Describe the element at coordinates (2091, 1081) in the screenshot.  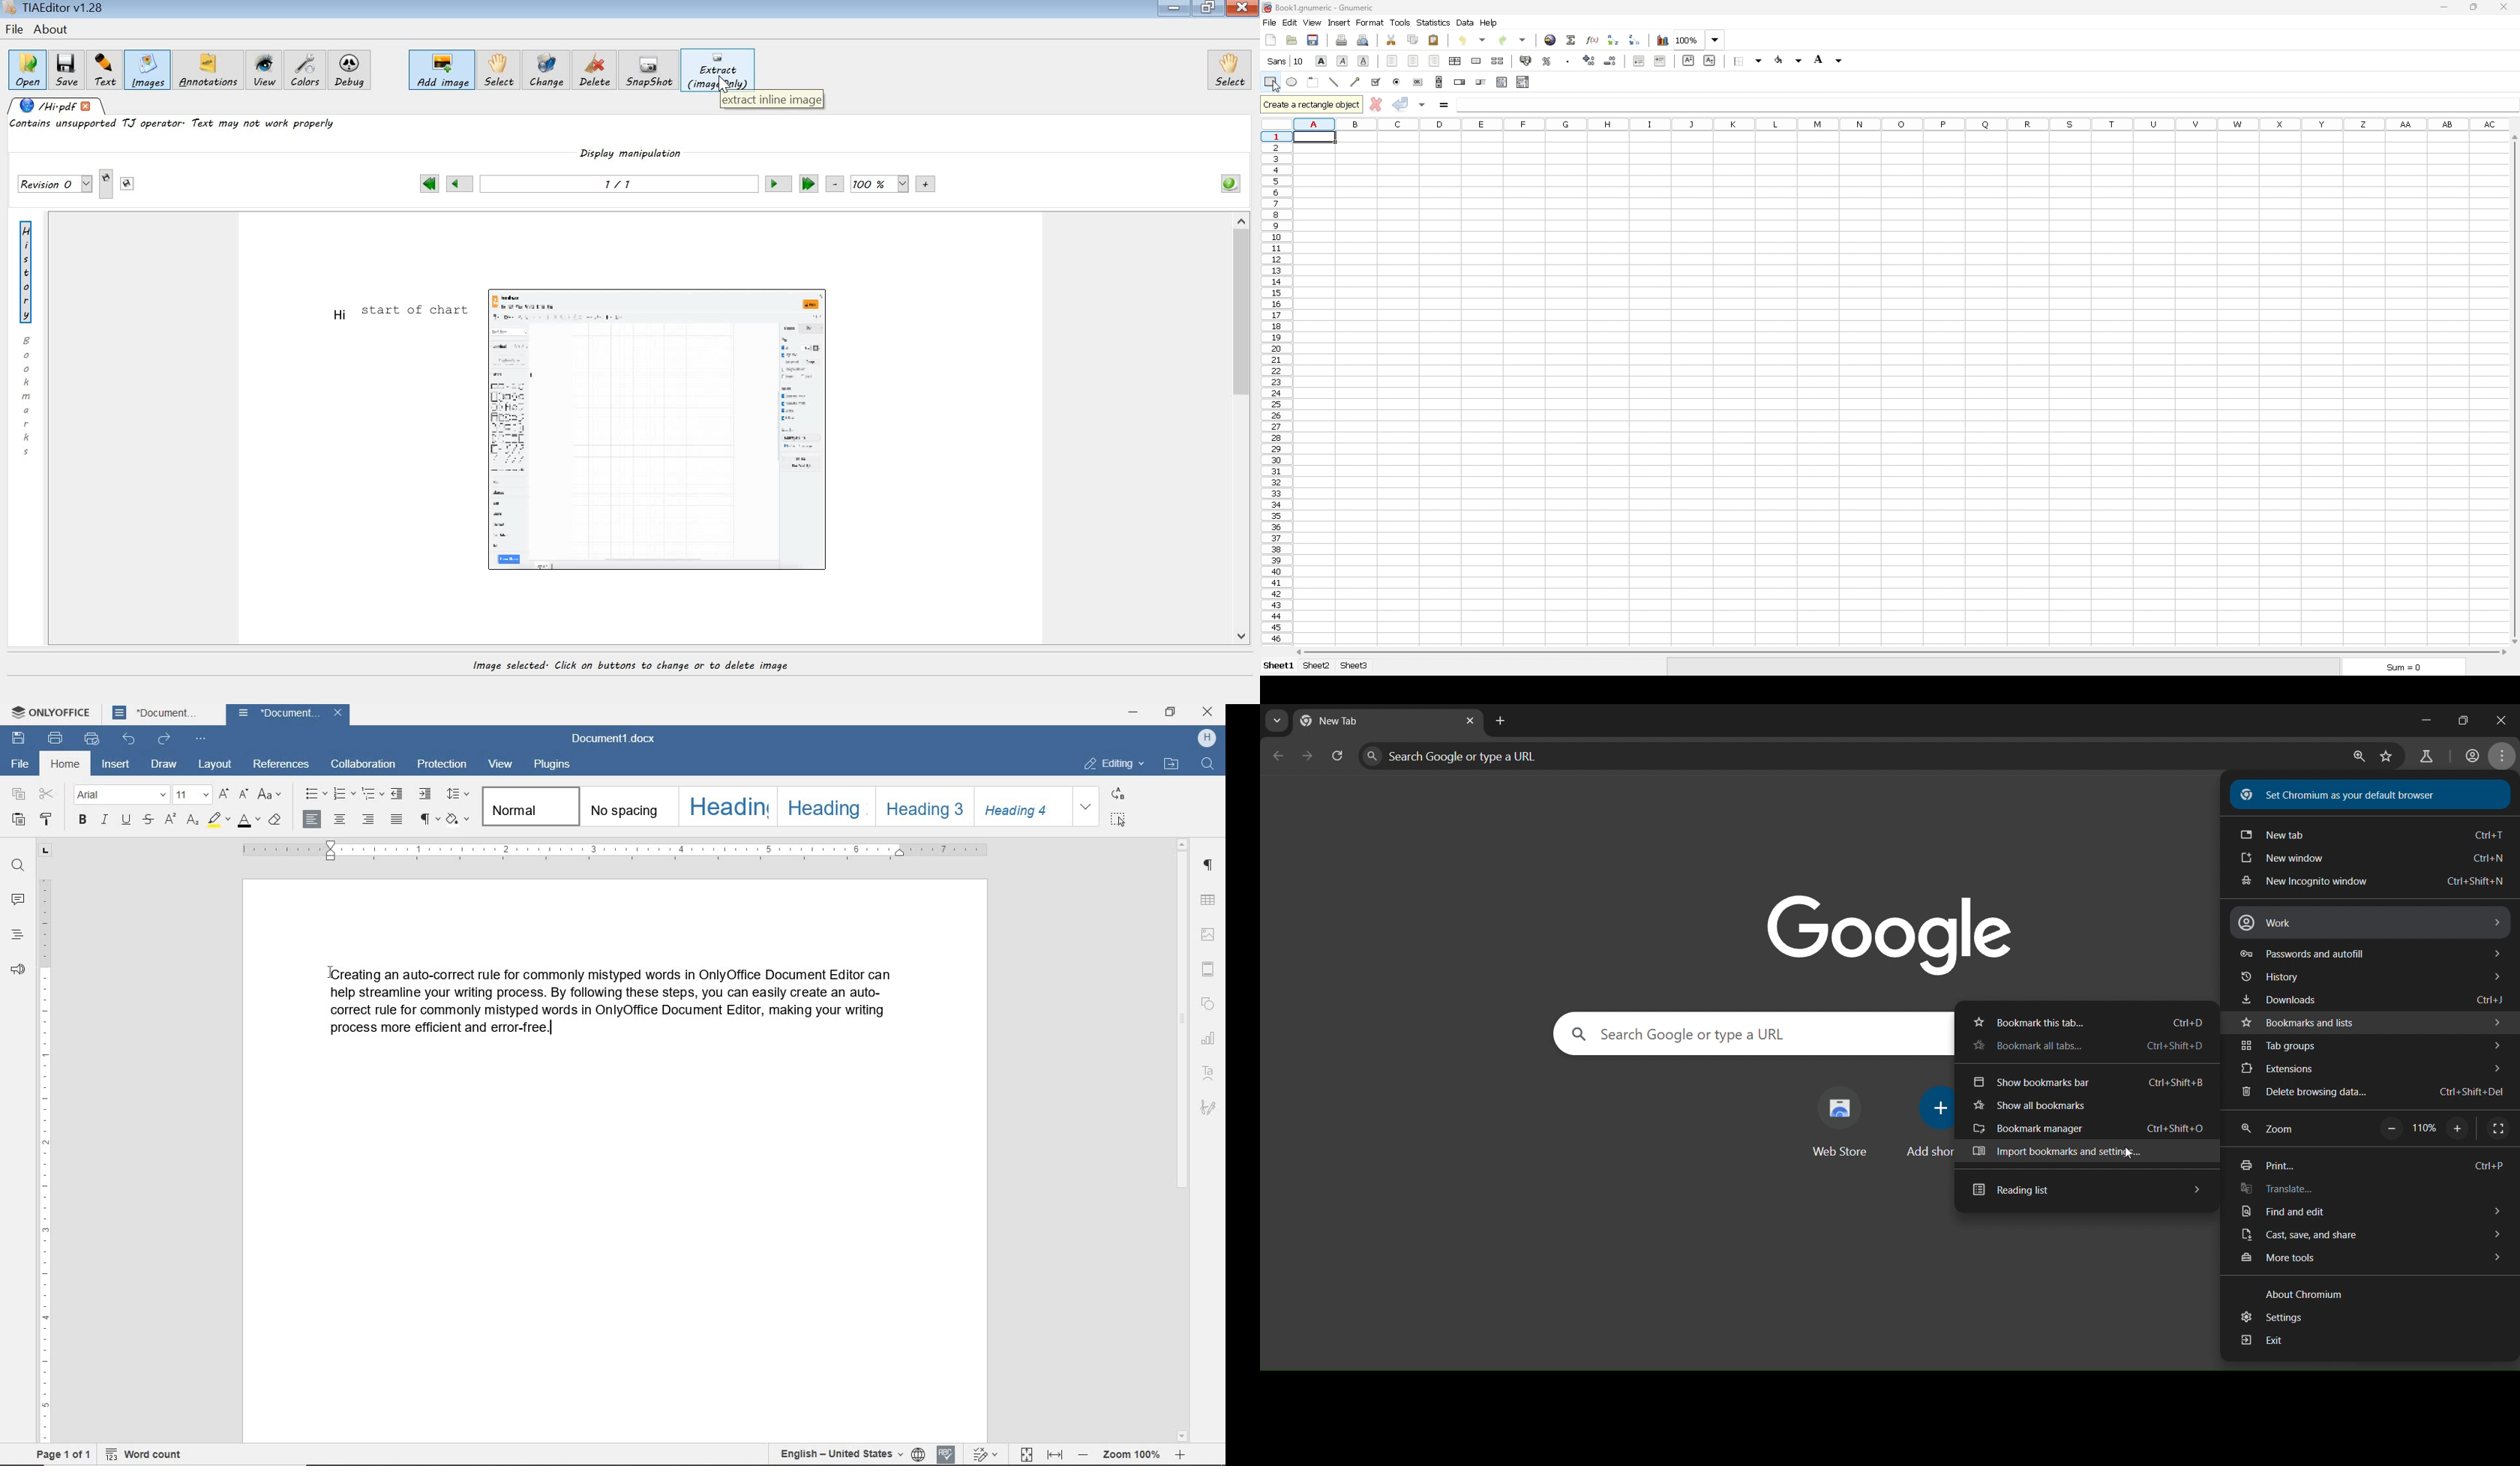
I see `show bookmarks bar` at that location.